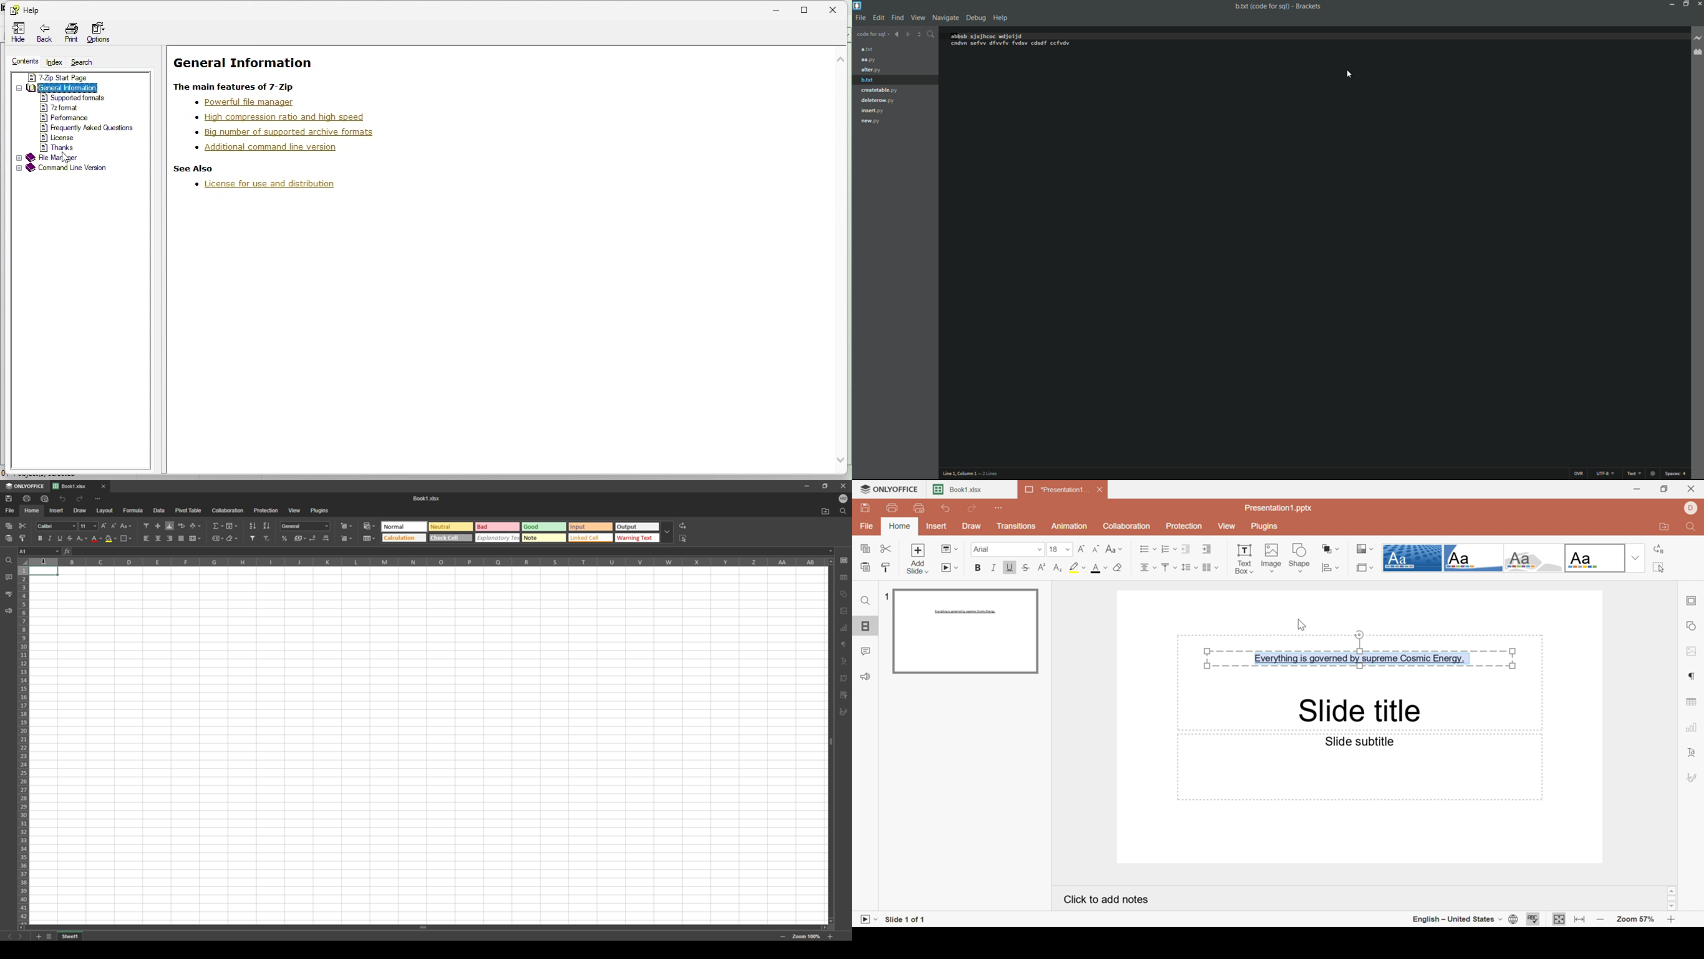  I want to click on increment font size, so click(103, 526).